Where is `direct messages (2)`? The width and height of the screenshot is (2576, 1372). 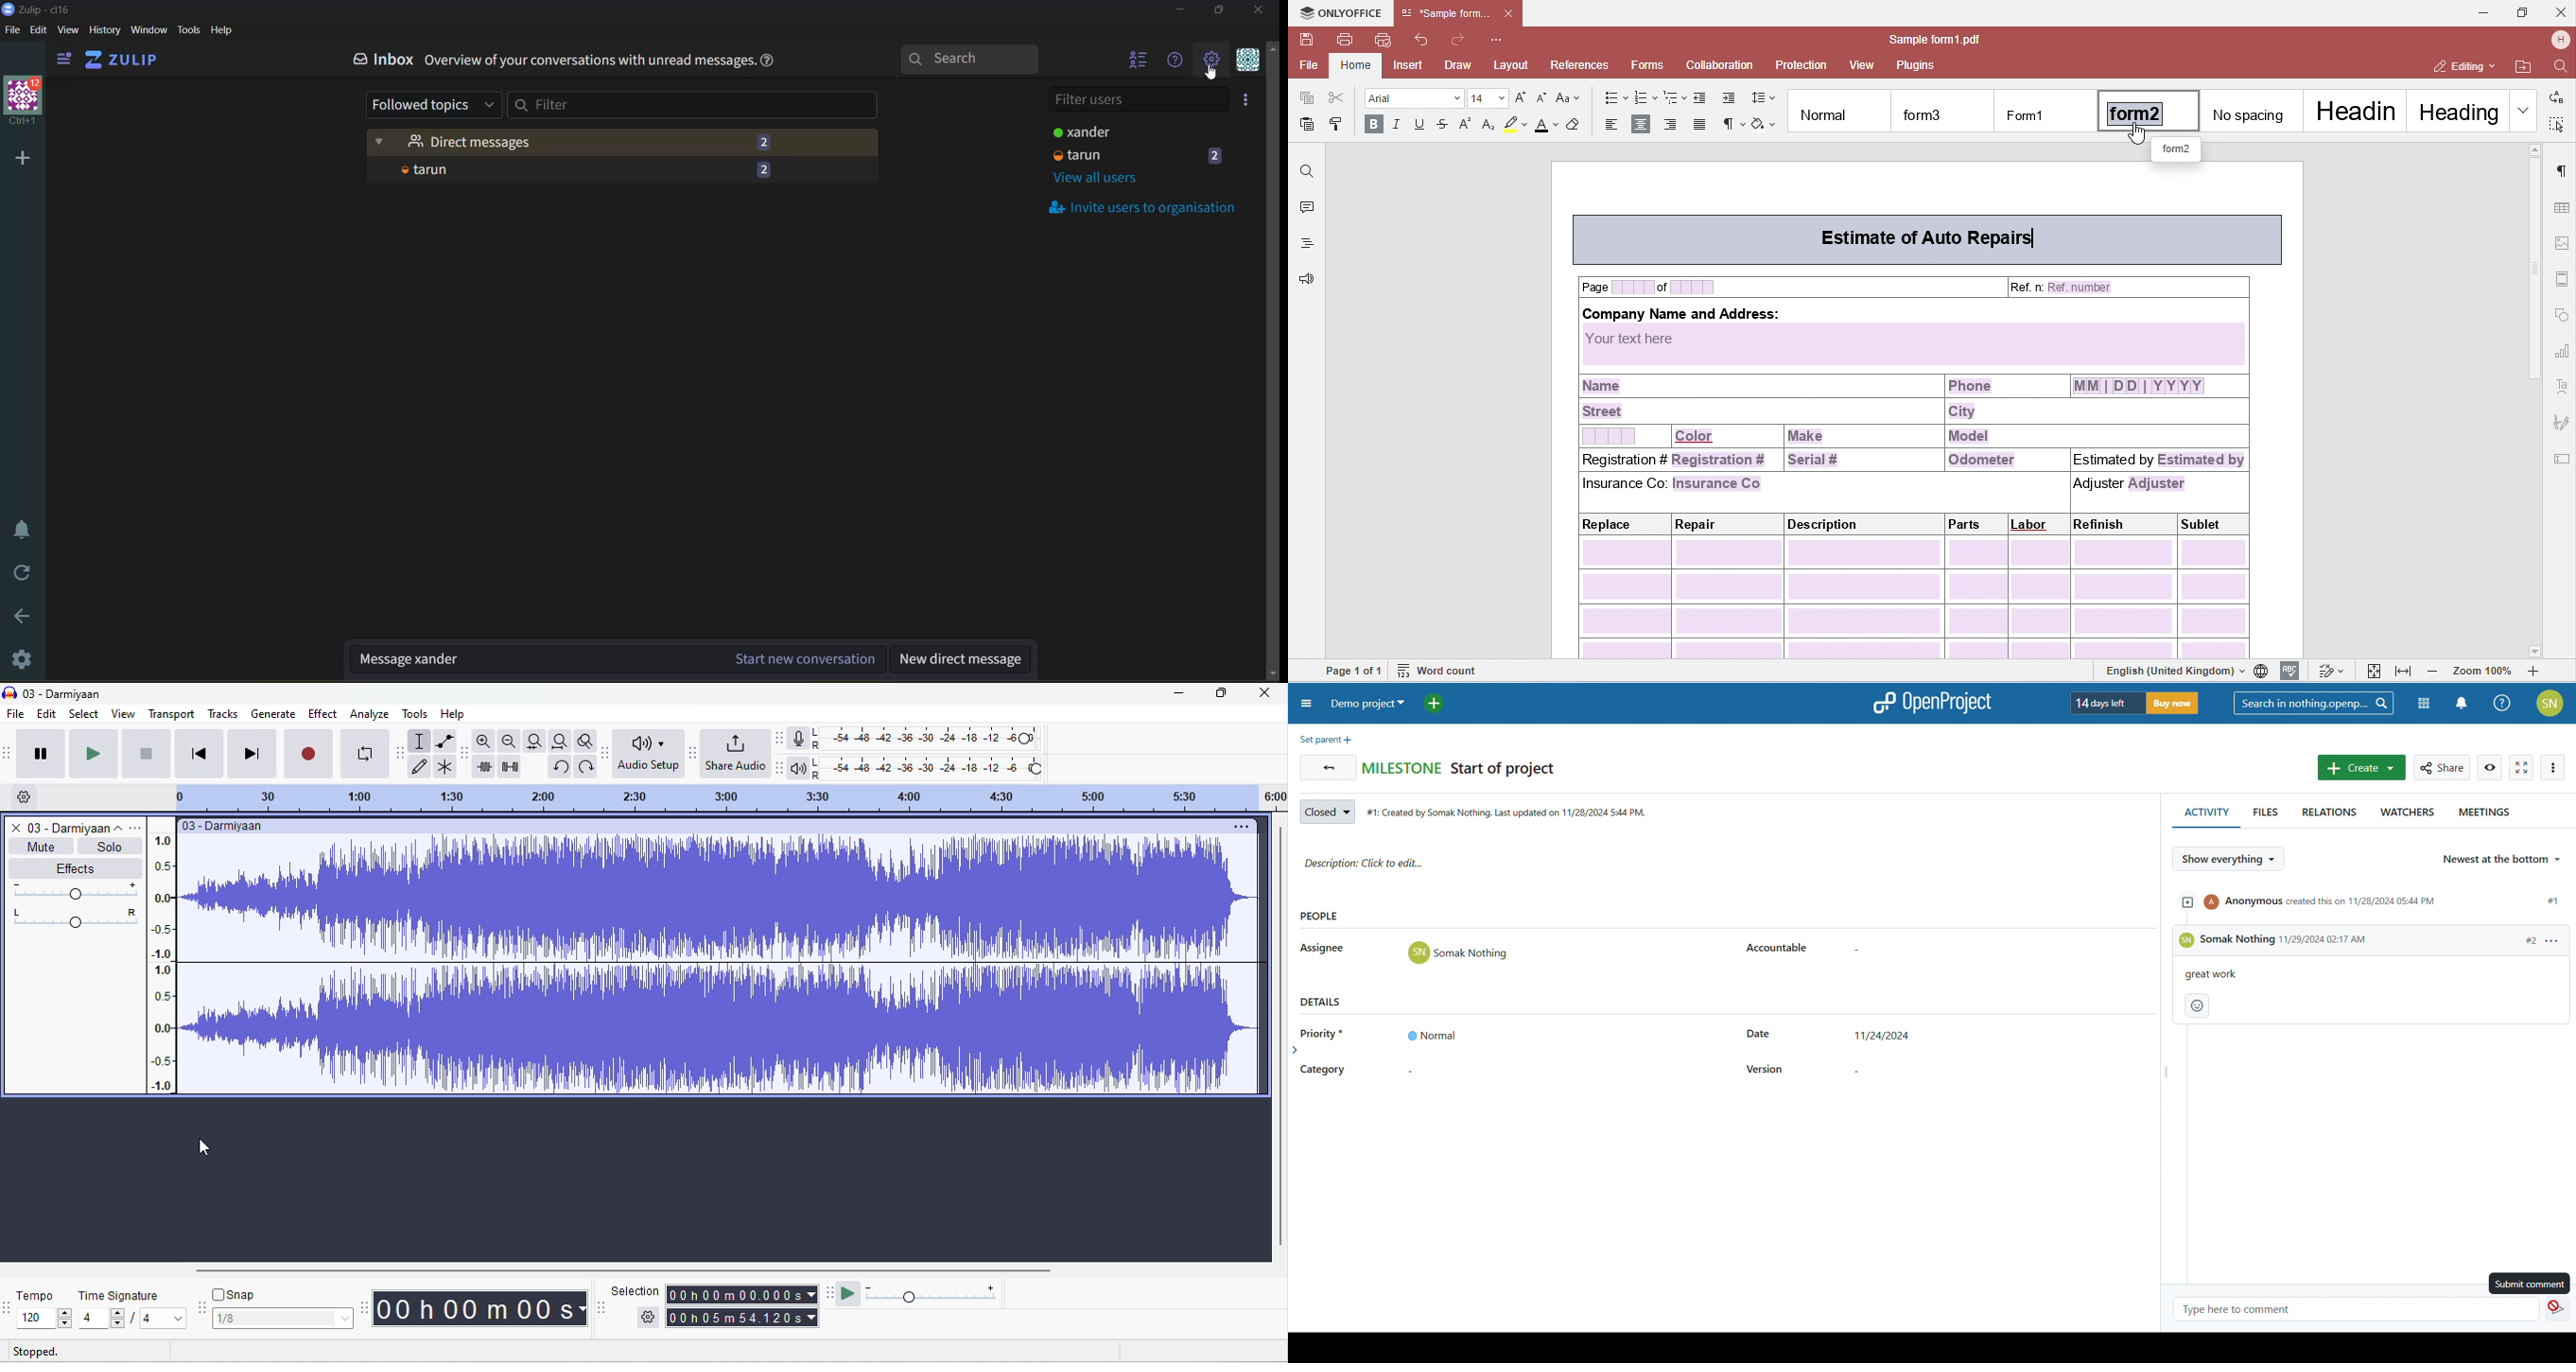
direct messages (2) is located at coordinates (624, 142).